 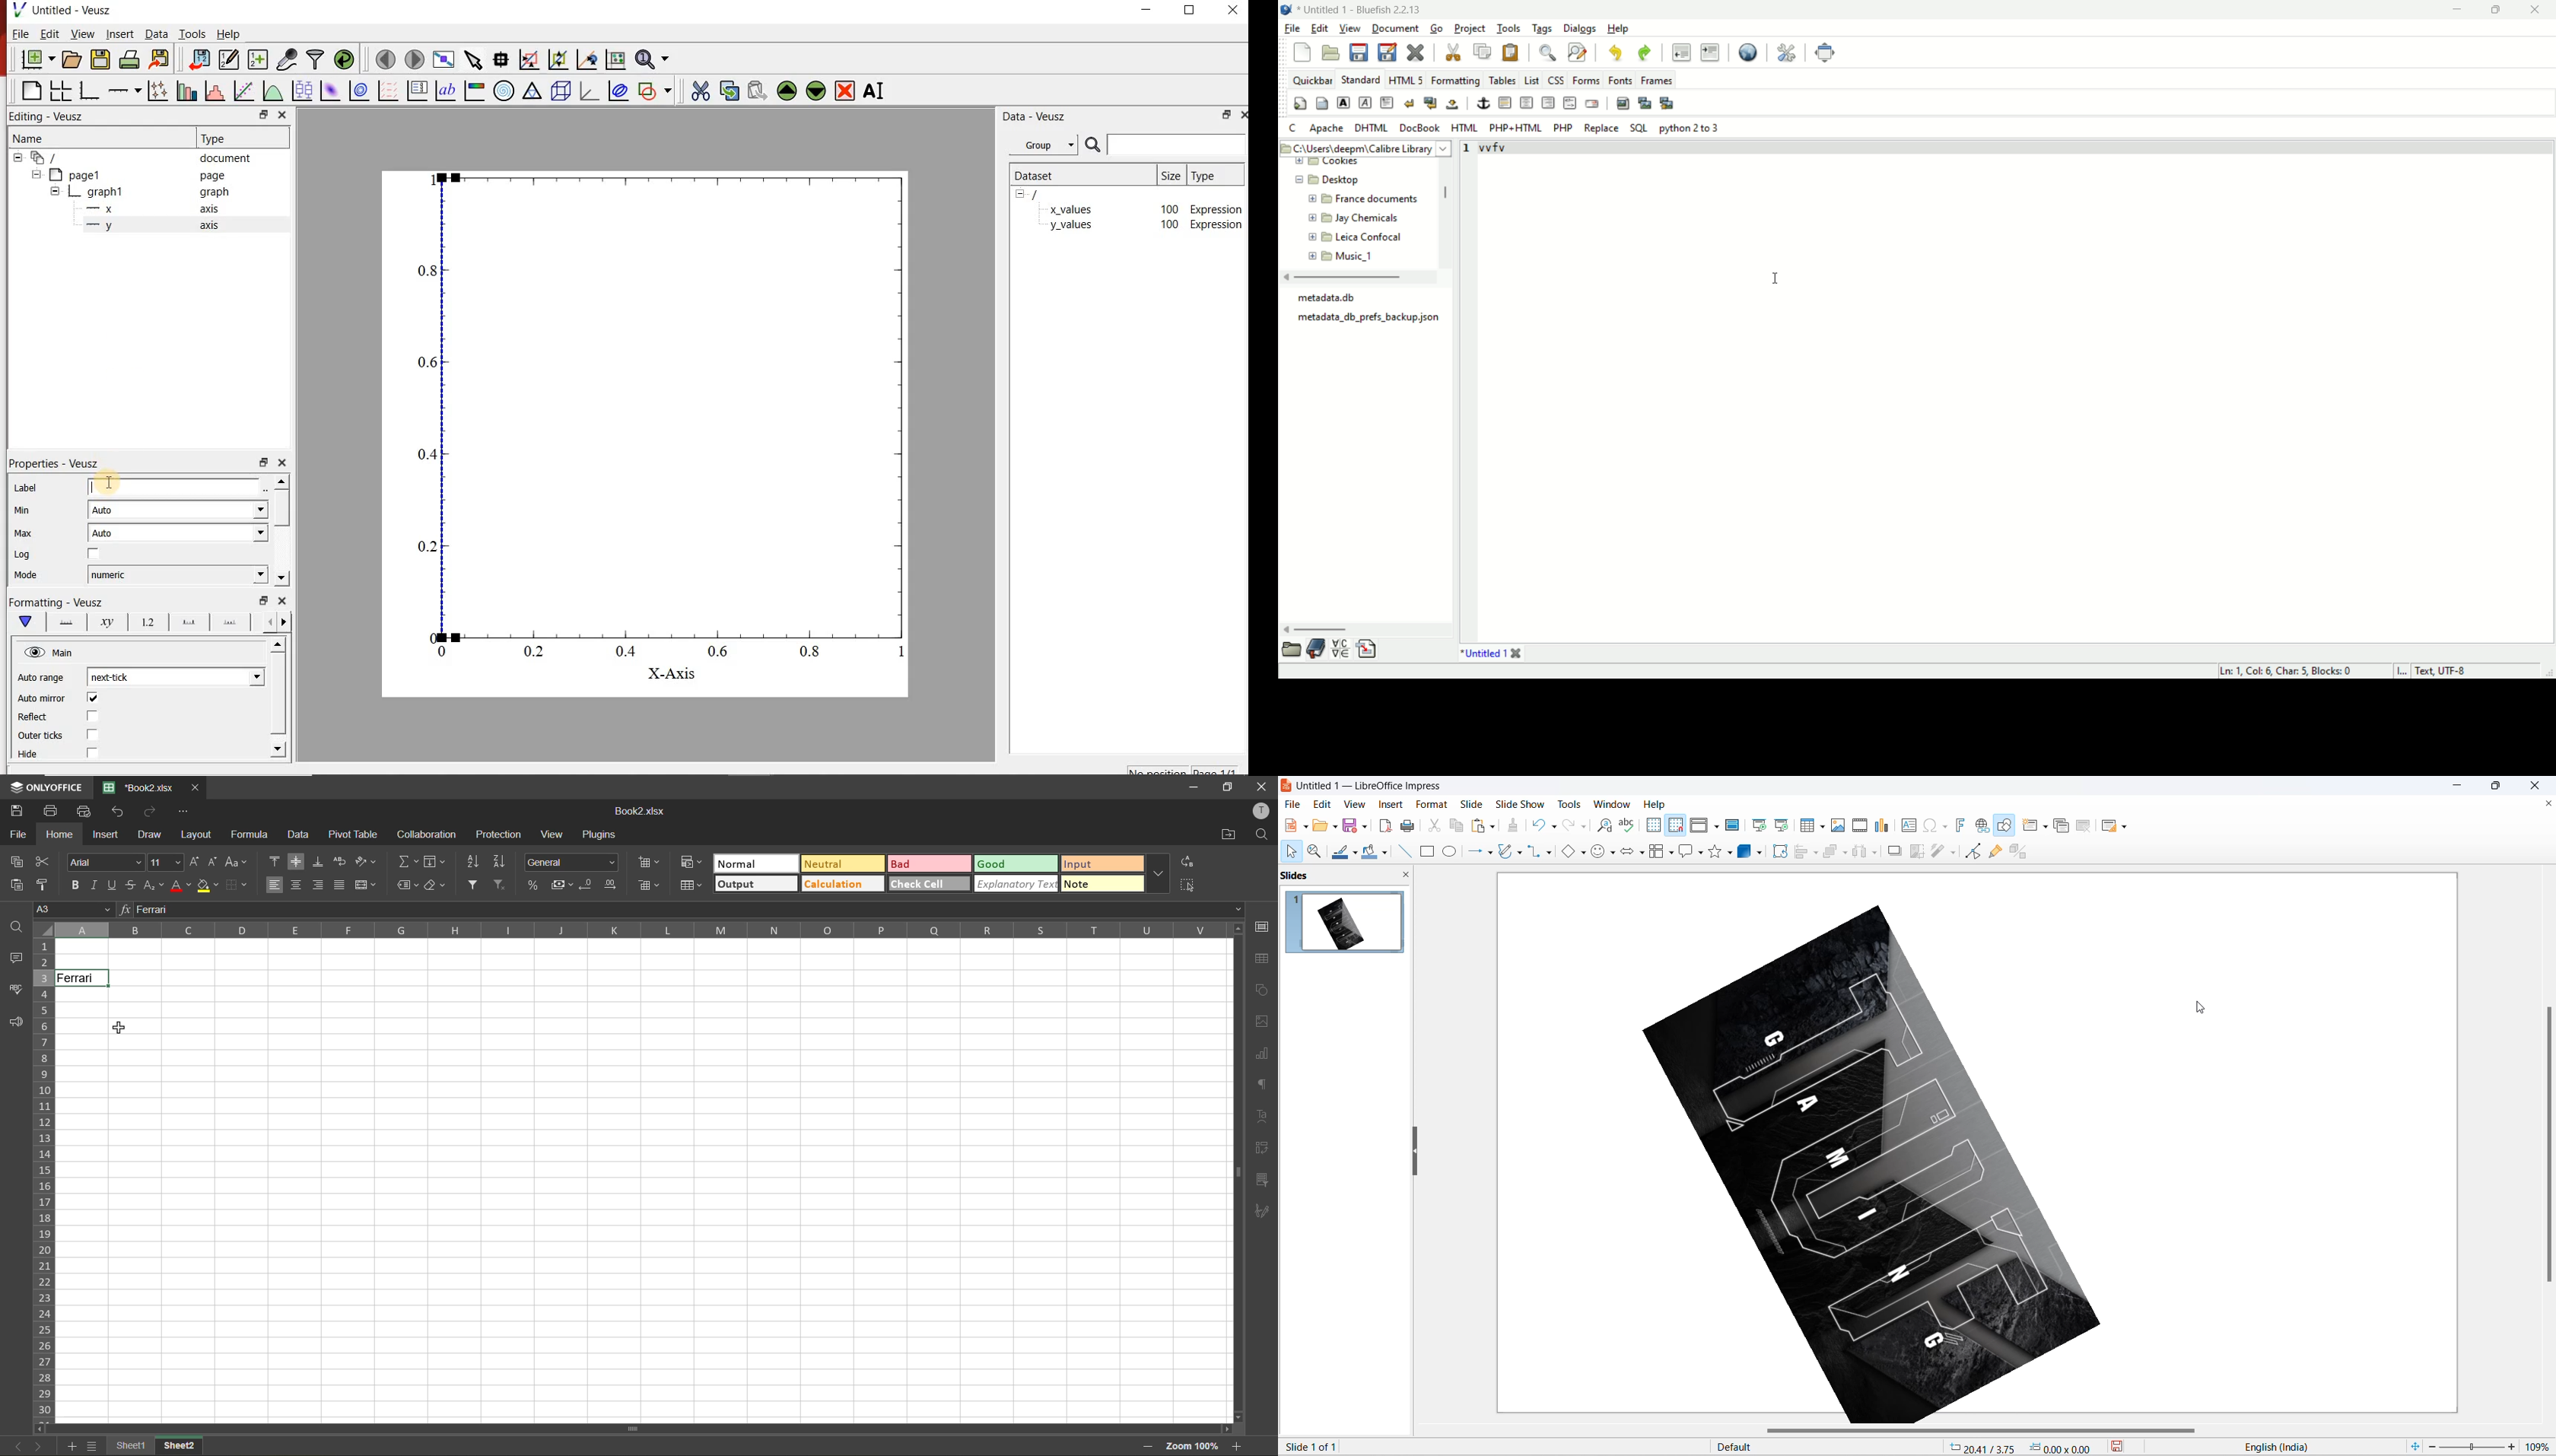 What do you see at coordinates (48, 117) in the screenshot?
I see `Editing - Veusz` at bounding box center [48, 117].